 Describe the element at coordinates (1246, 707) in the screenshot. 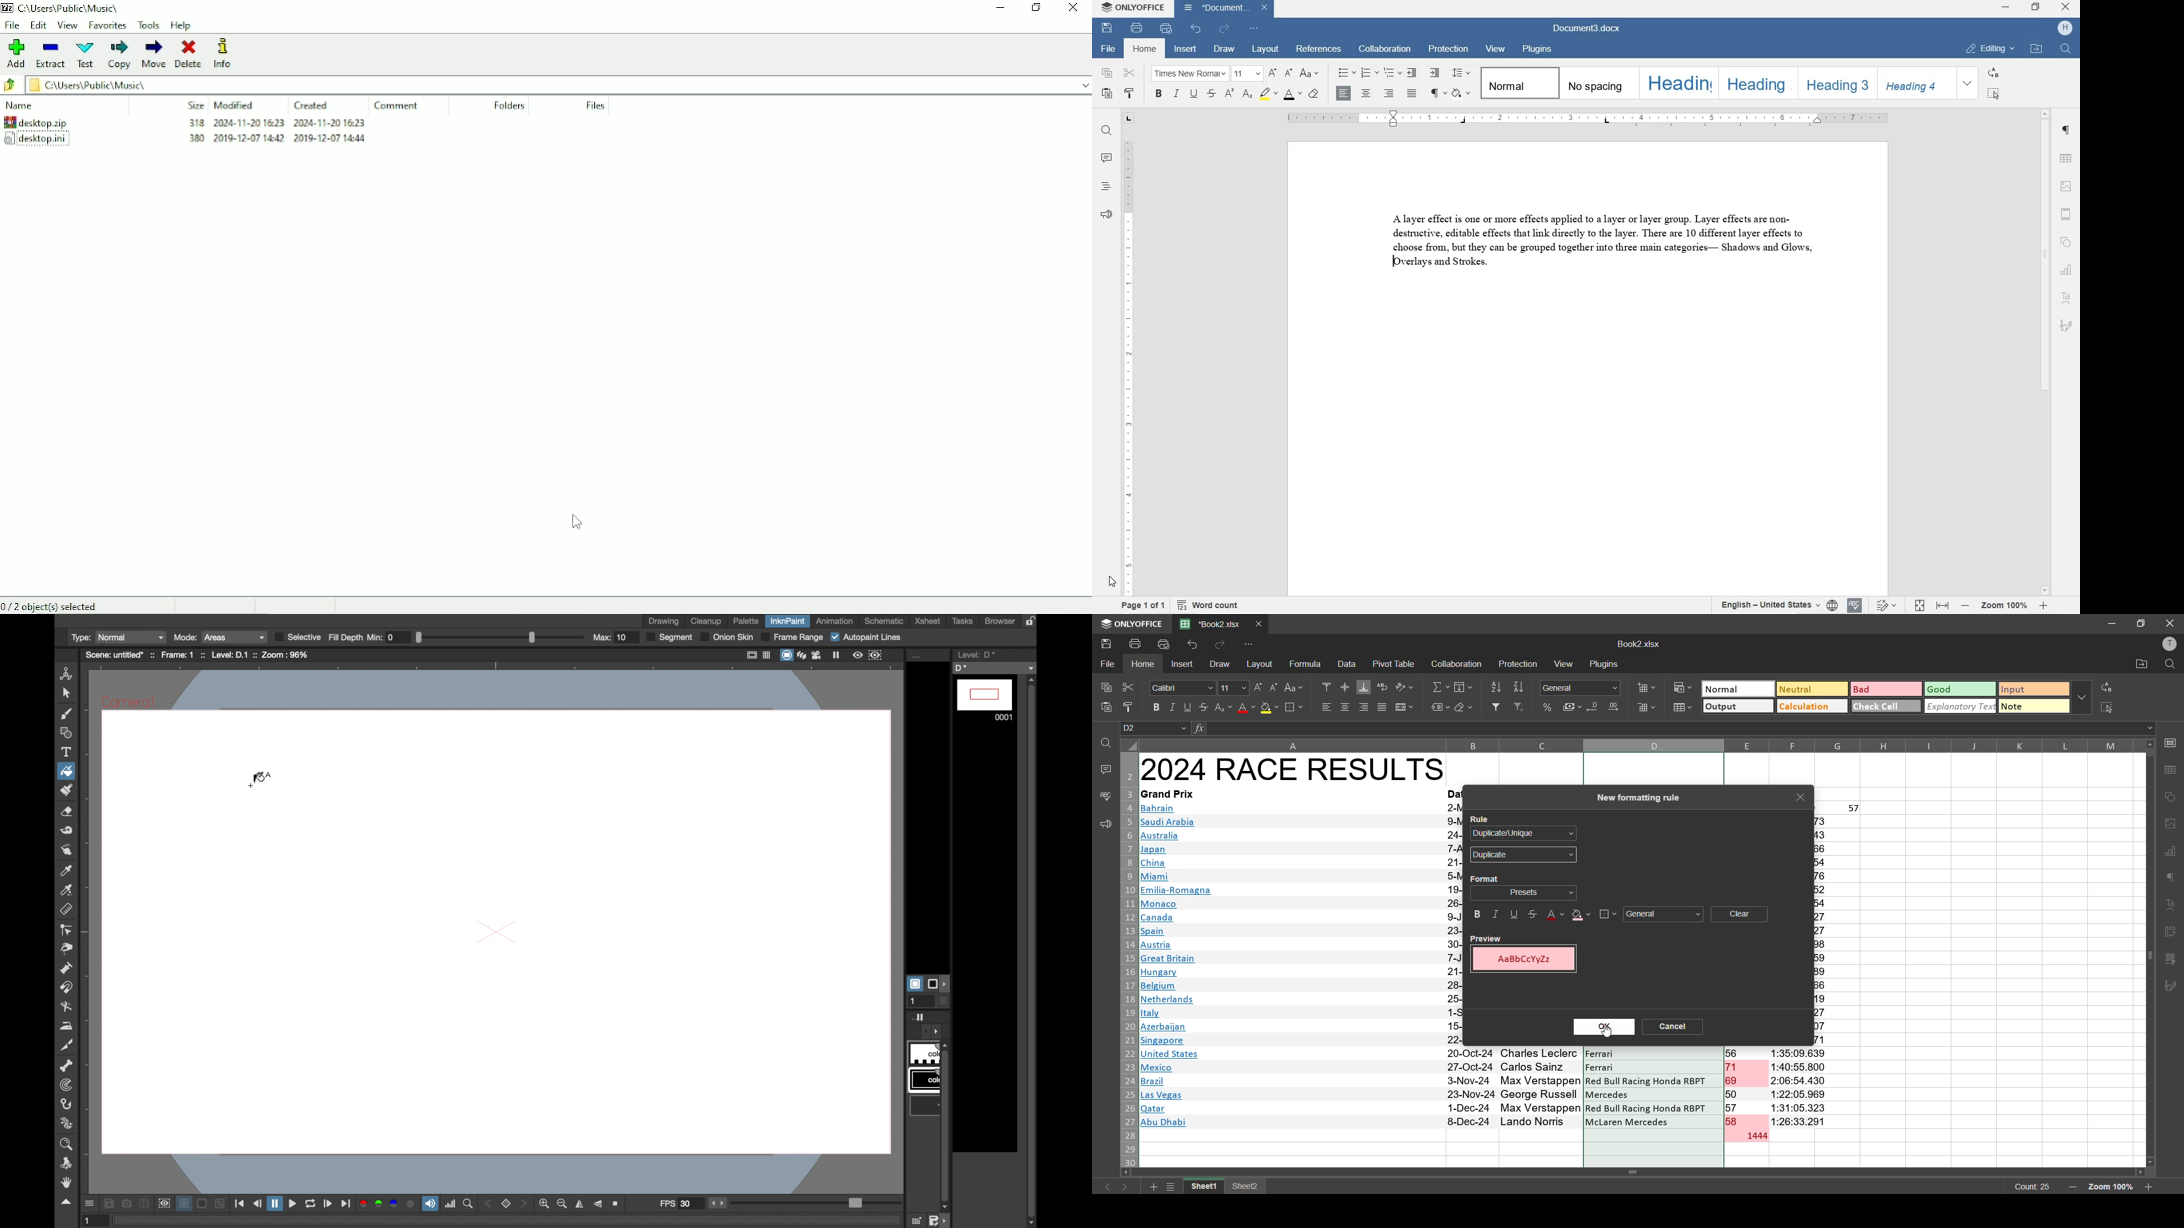

I see `font color` at that location.